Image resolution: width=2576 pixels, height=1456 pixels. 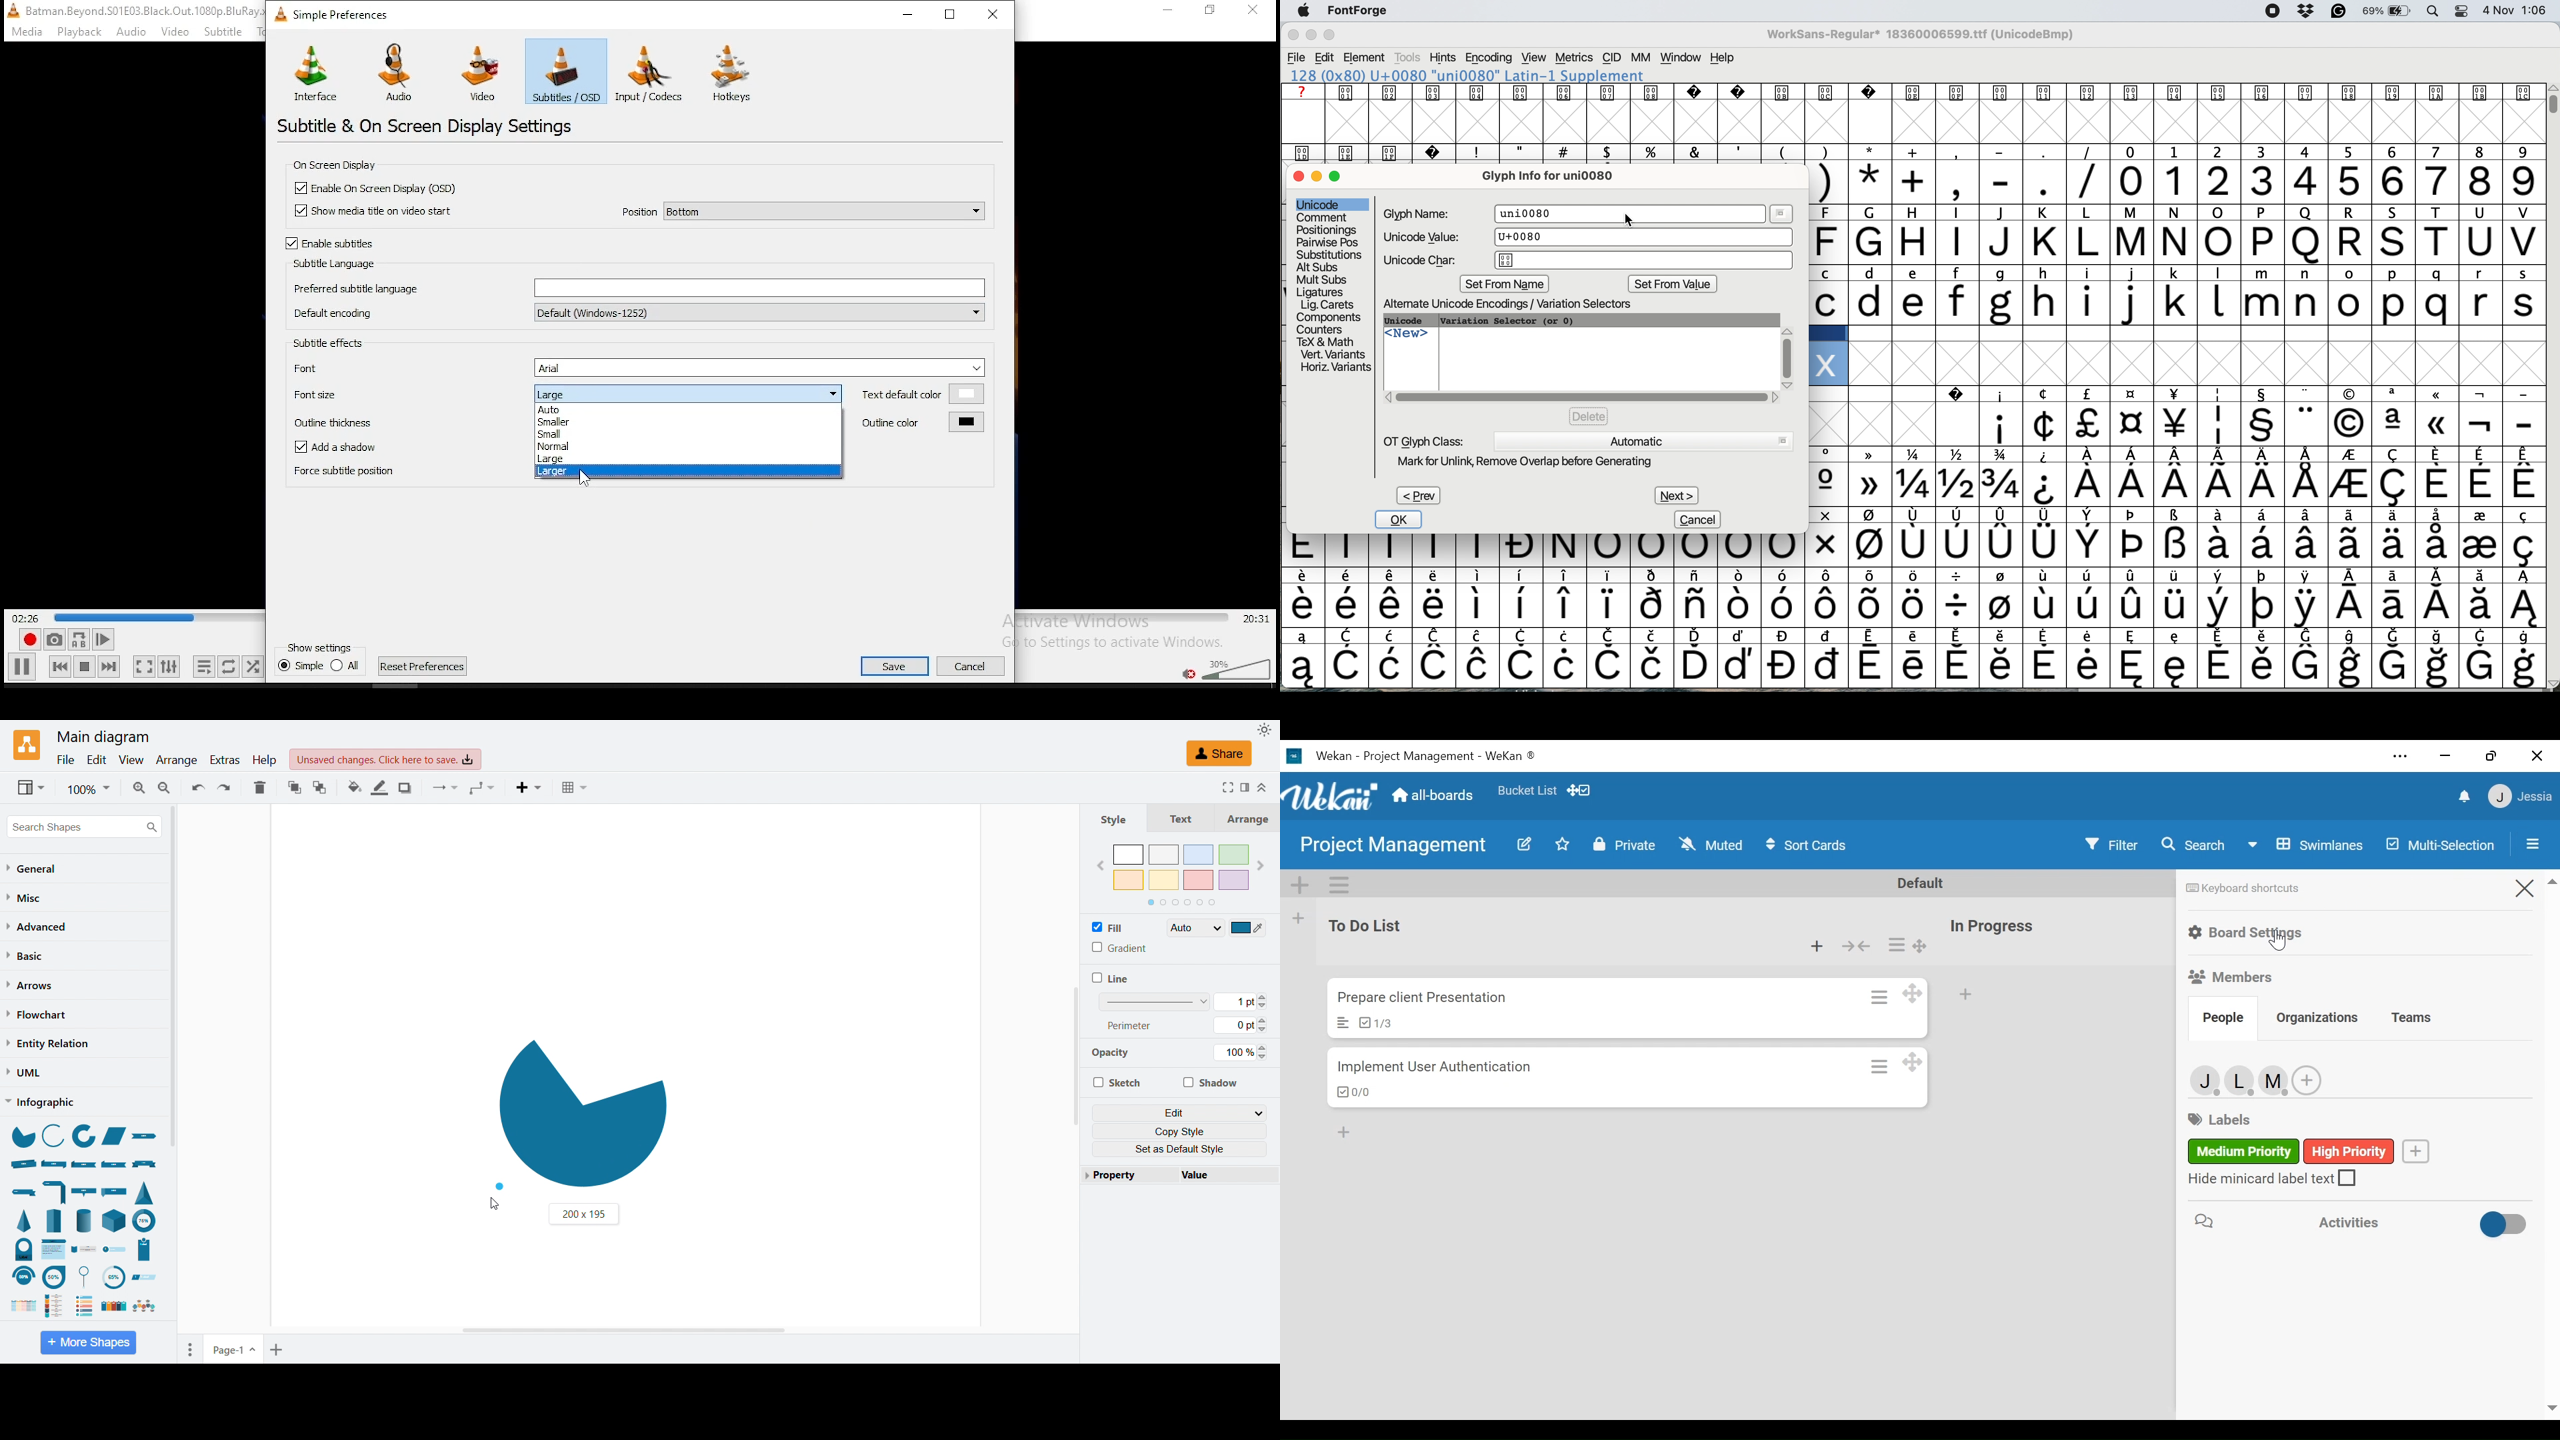 I want to click on video, so click(x=175, y=33).